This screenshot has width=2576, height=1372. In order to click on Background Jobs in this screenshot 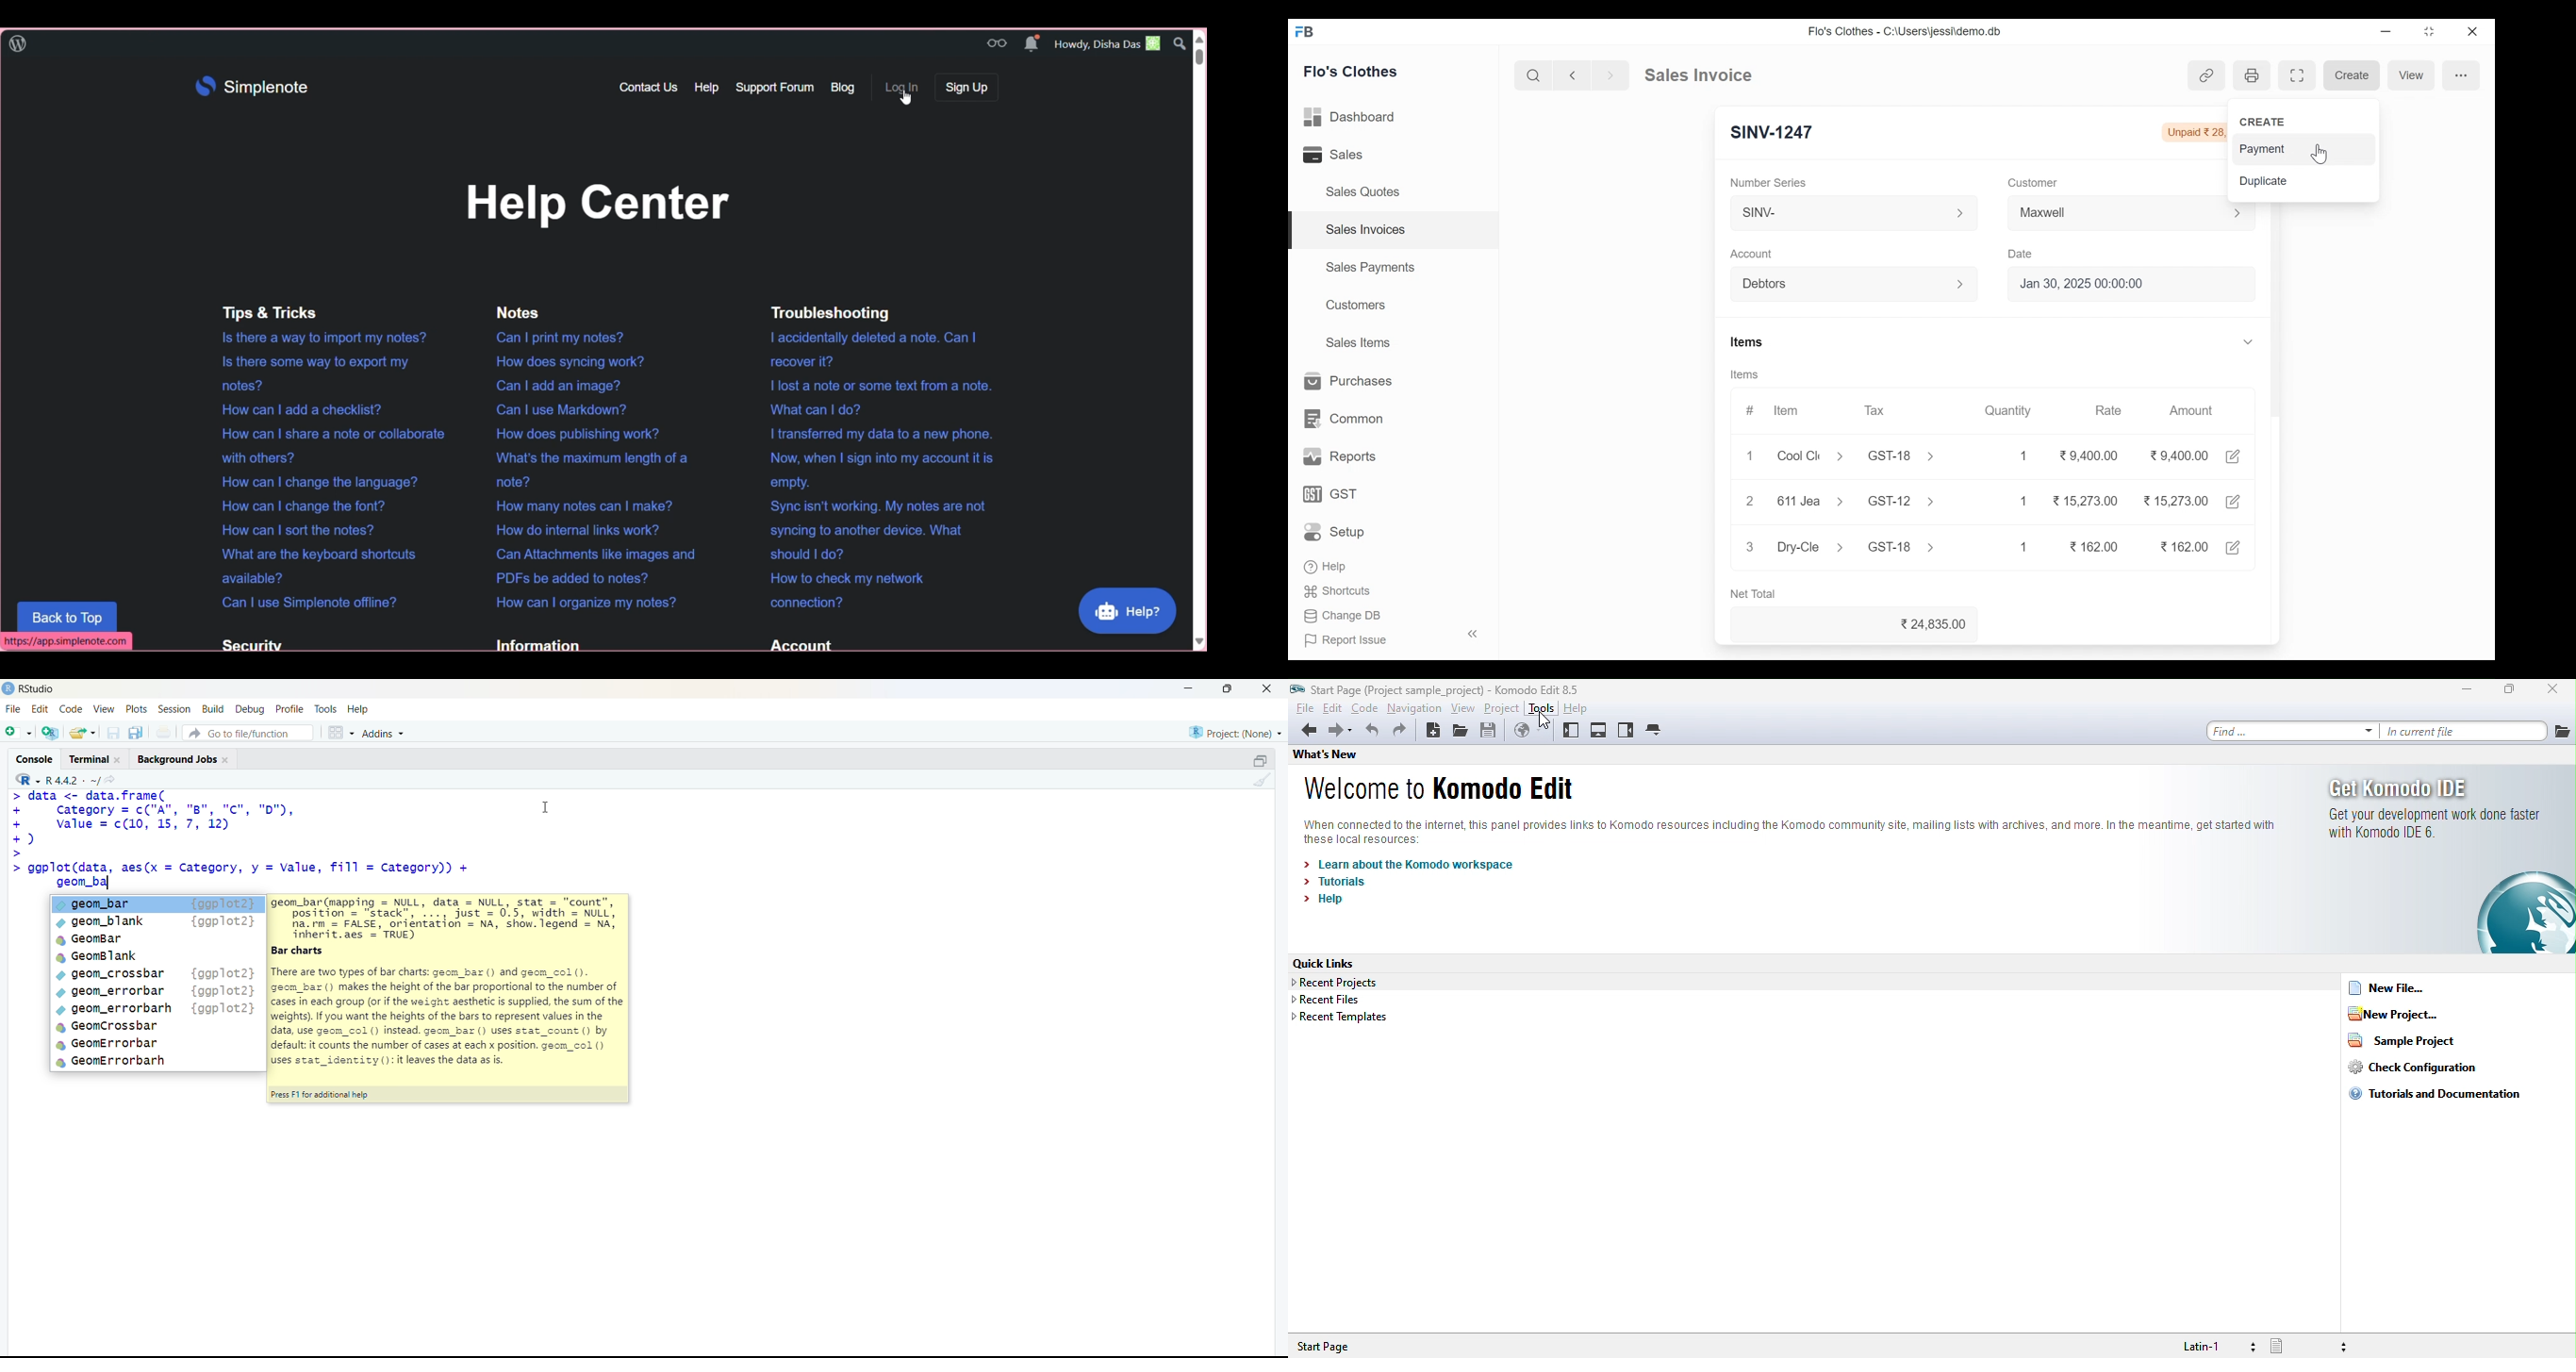, I will do `click(182, 757)`.